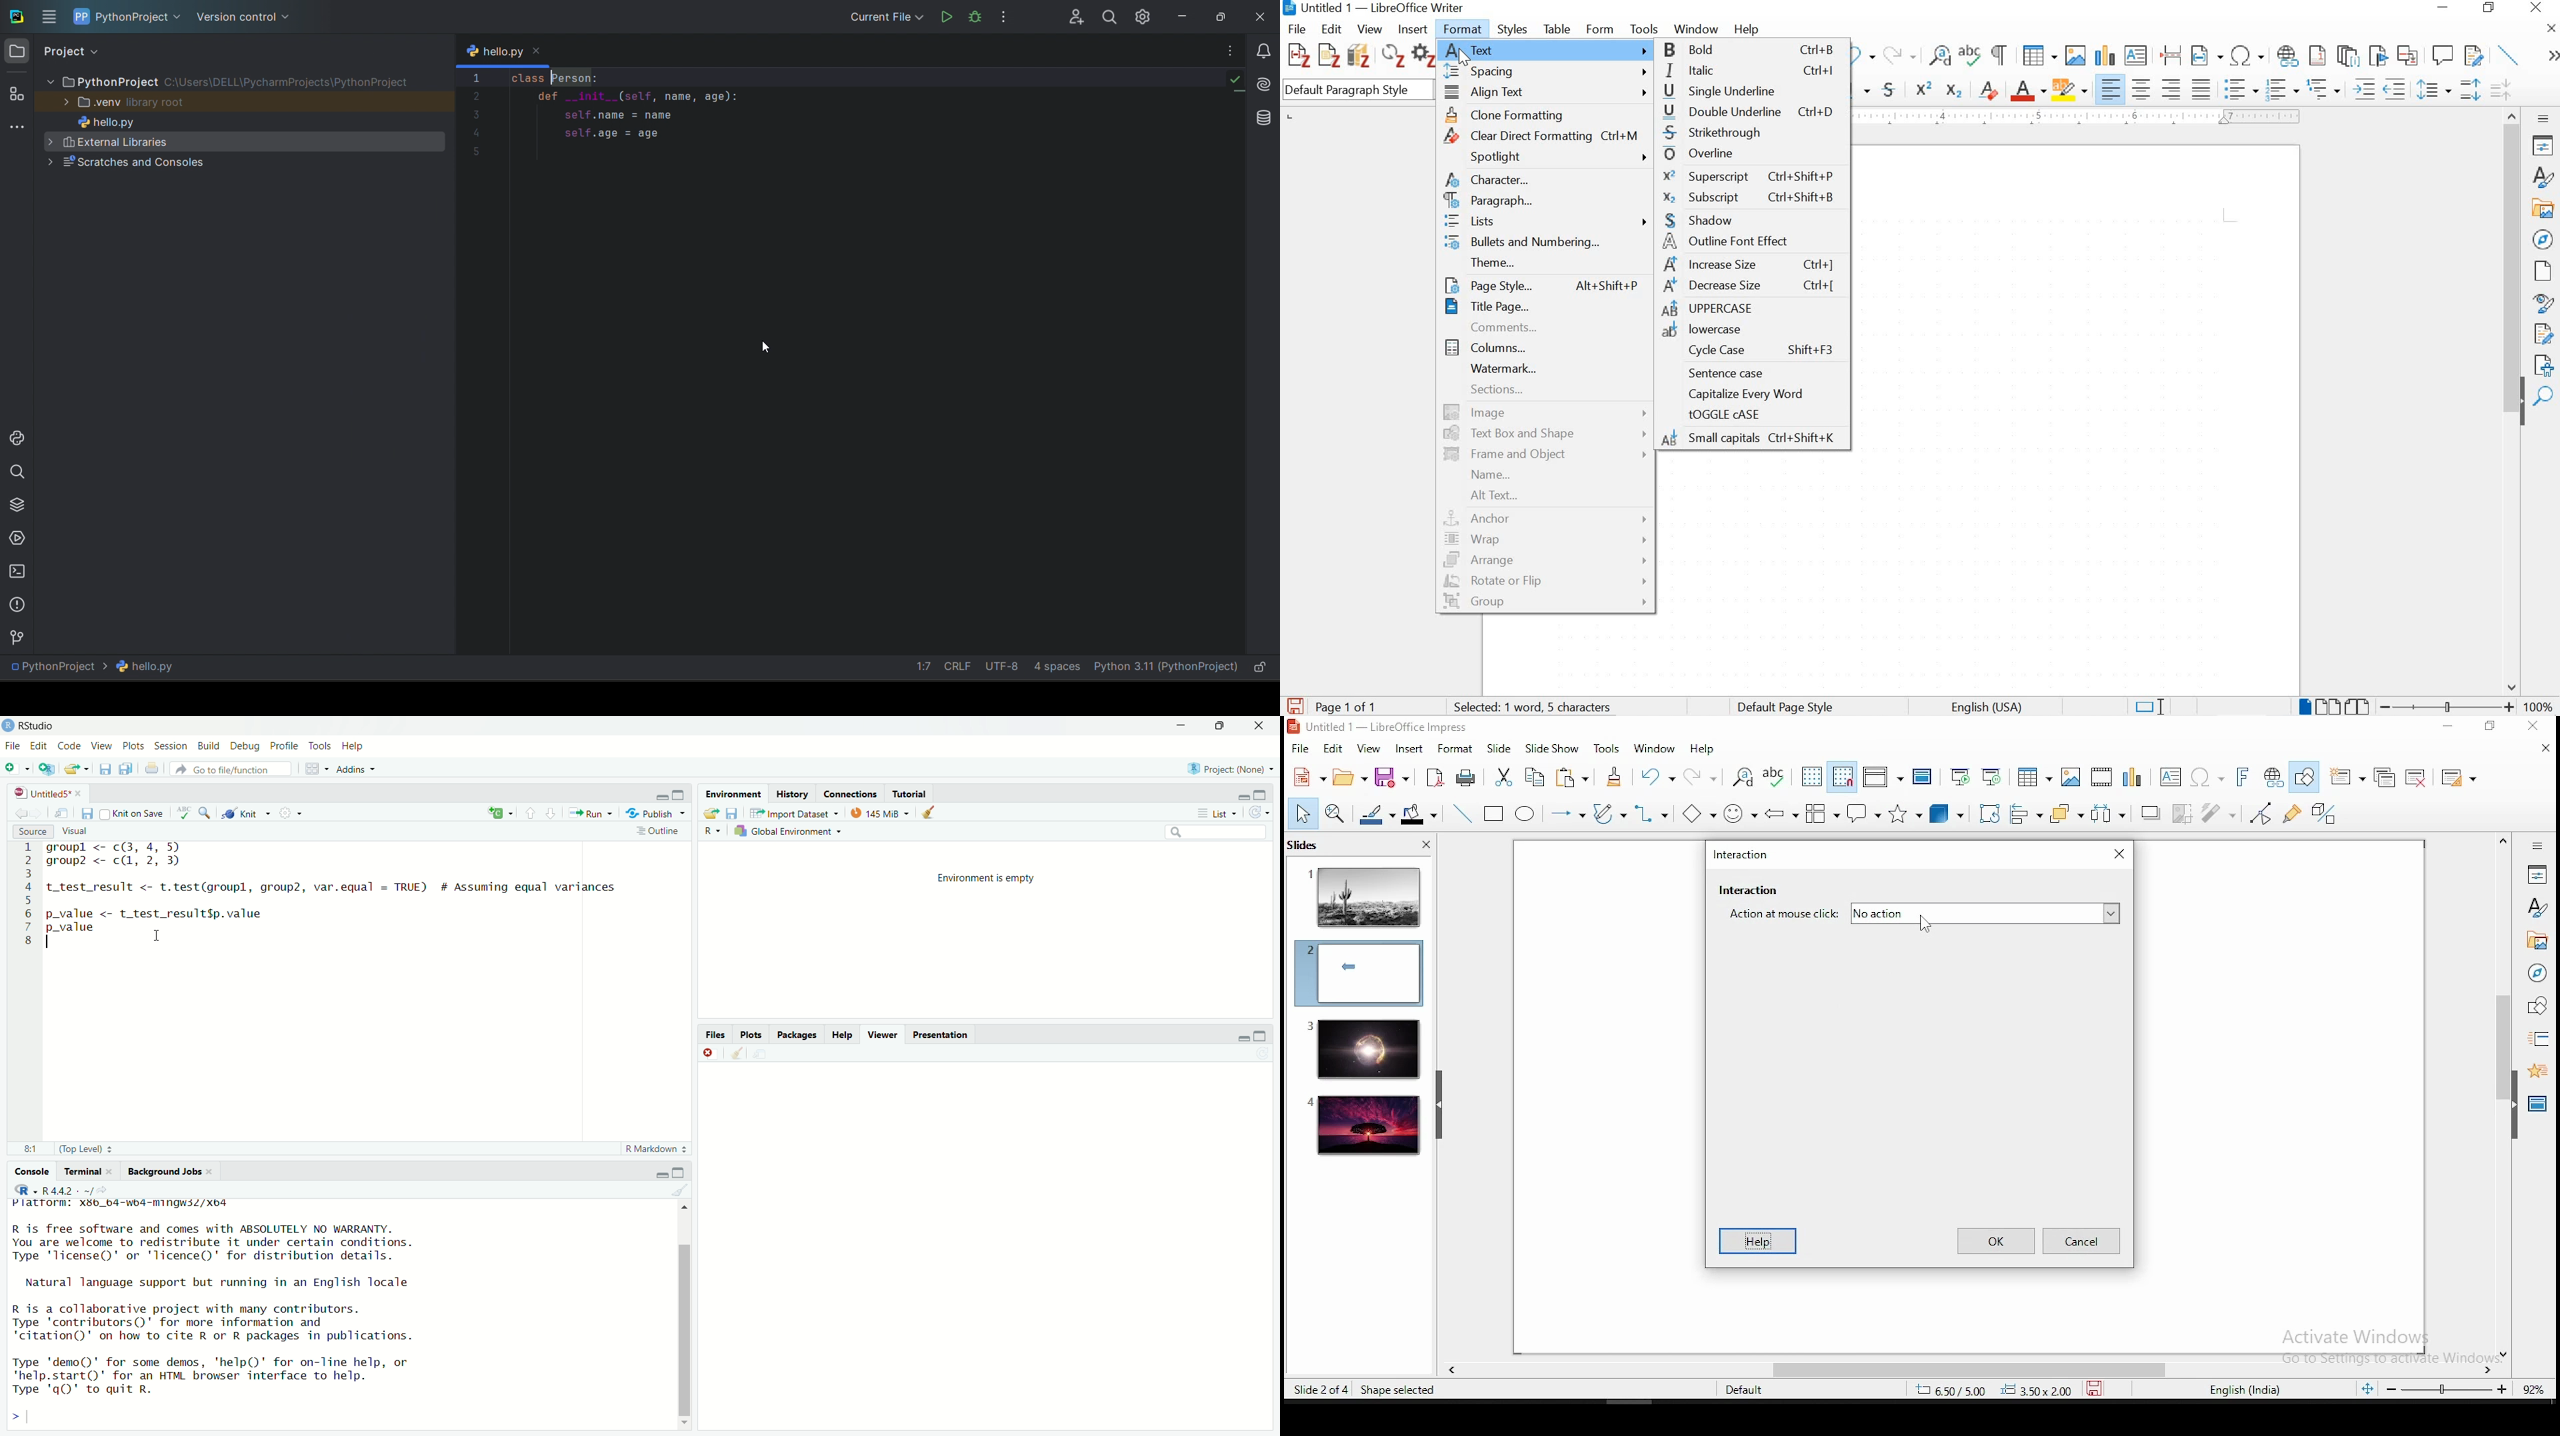 This screenshot has height=1456, width=2576. What do you see at coordinates (733, 813) in the screenshot?
I see `save workspace as` at bounding box center [733, 813].